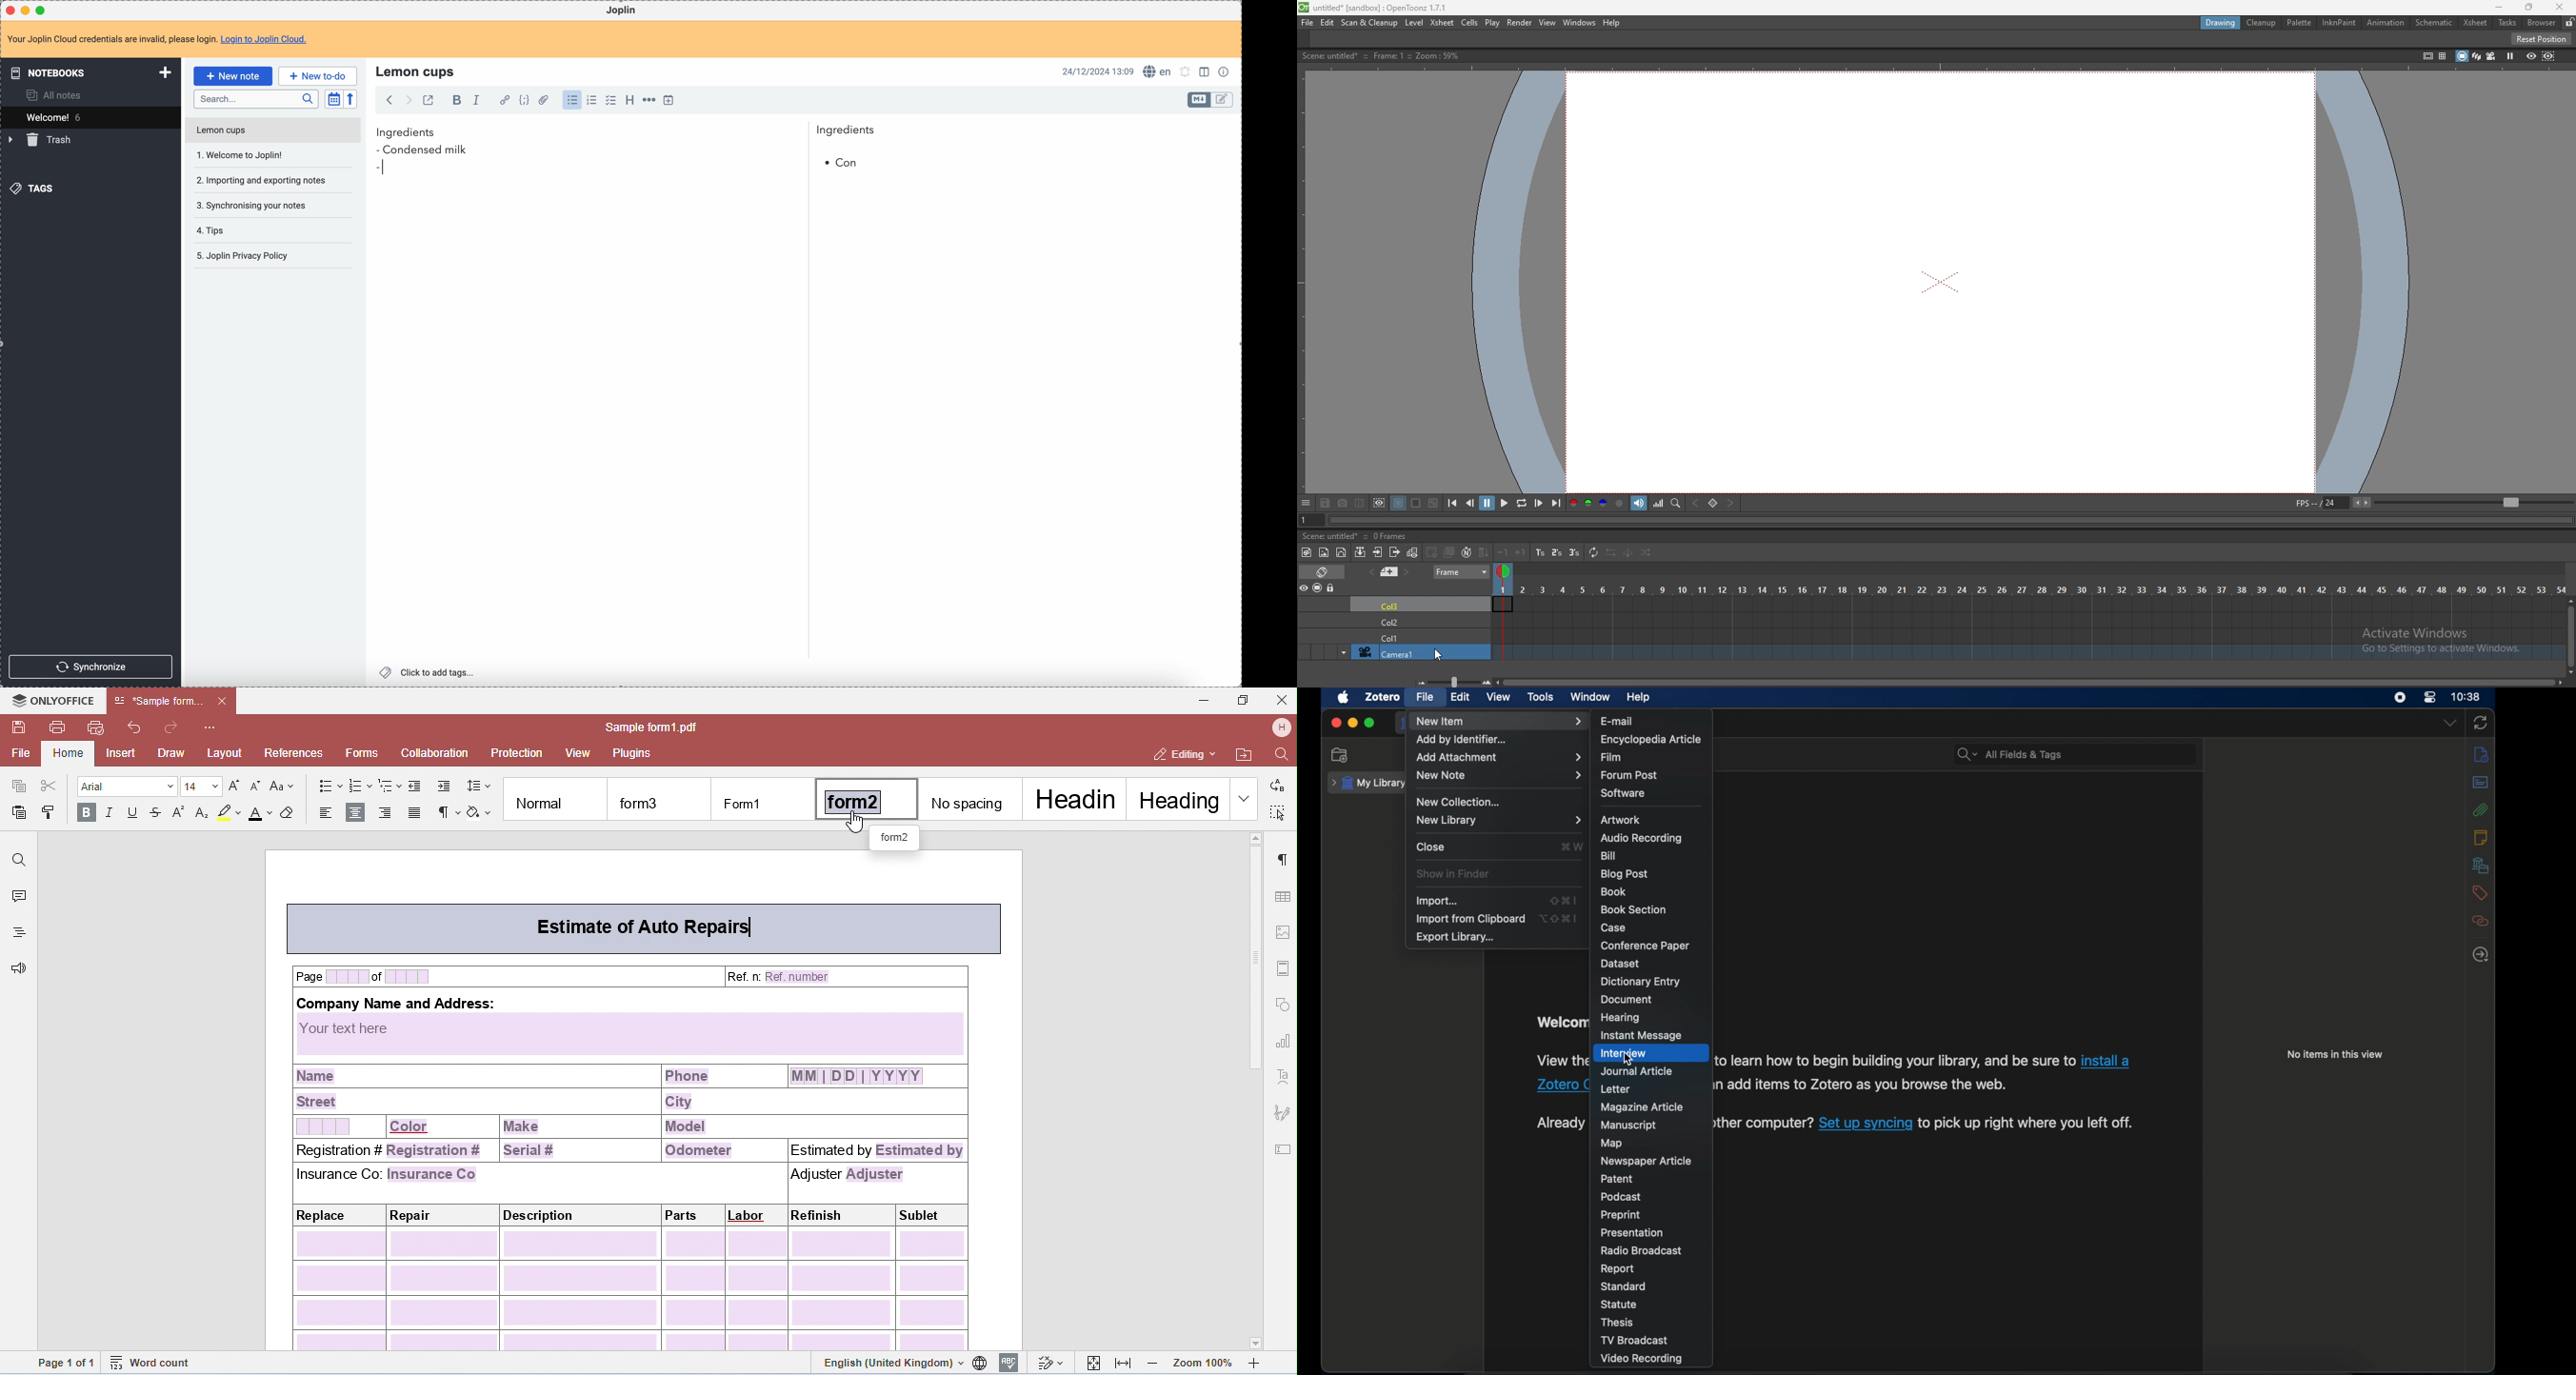 Image resolution: width=2576 pixels, height=1400 pixels. Describe the element at coordinates (610, 100) in the screenshot. I see `check list` at that location.